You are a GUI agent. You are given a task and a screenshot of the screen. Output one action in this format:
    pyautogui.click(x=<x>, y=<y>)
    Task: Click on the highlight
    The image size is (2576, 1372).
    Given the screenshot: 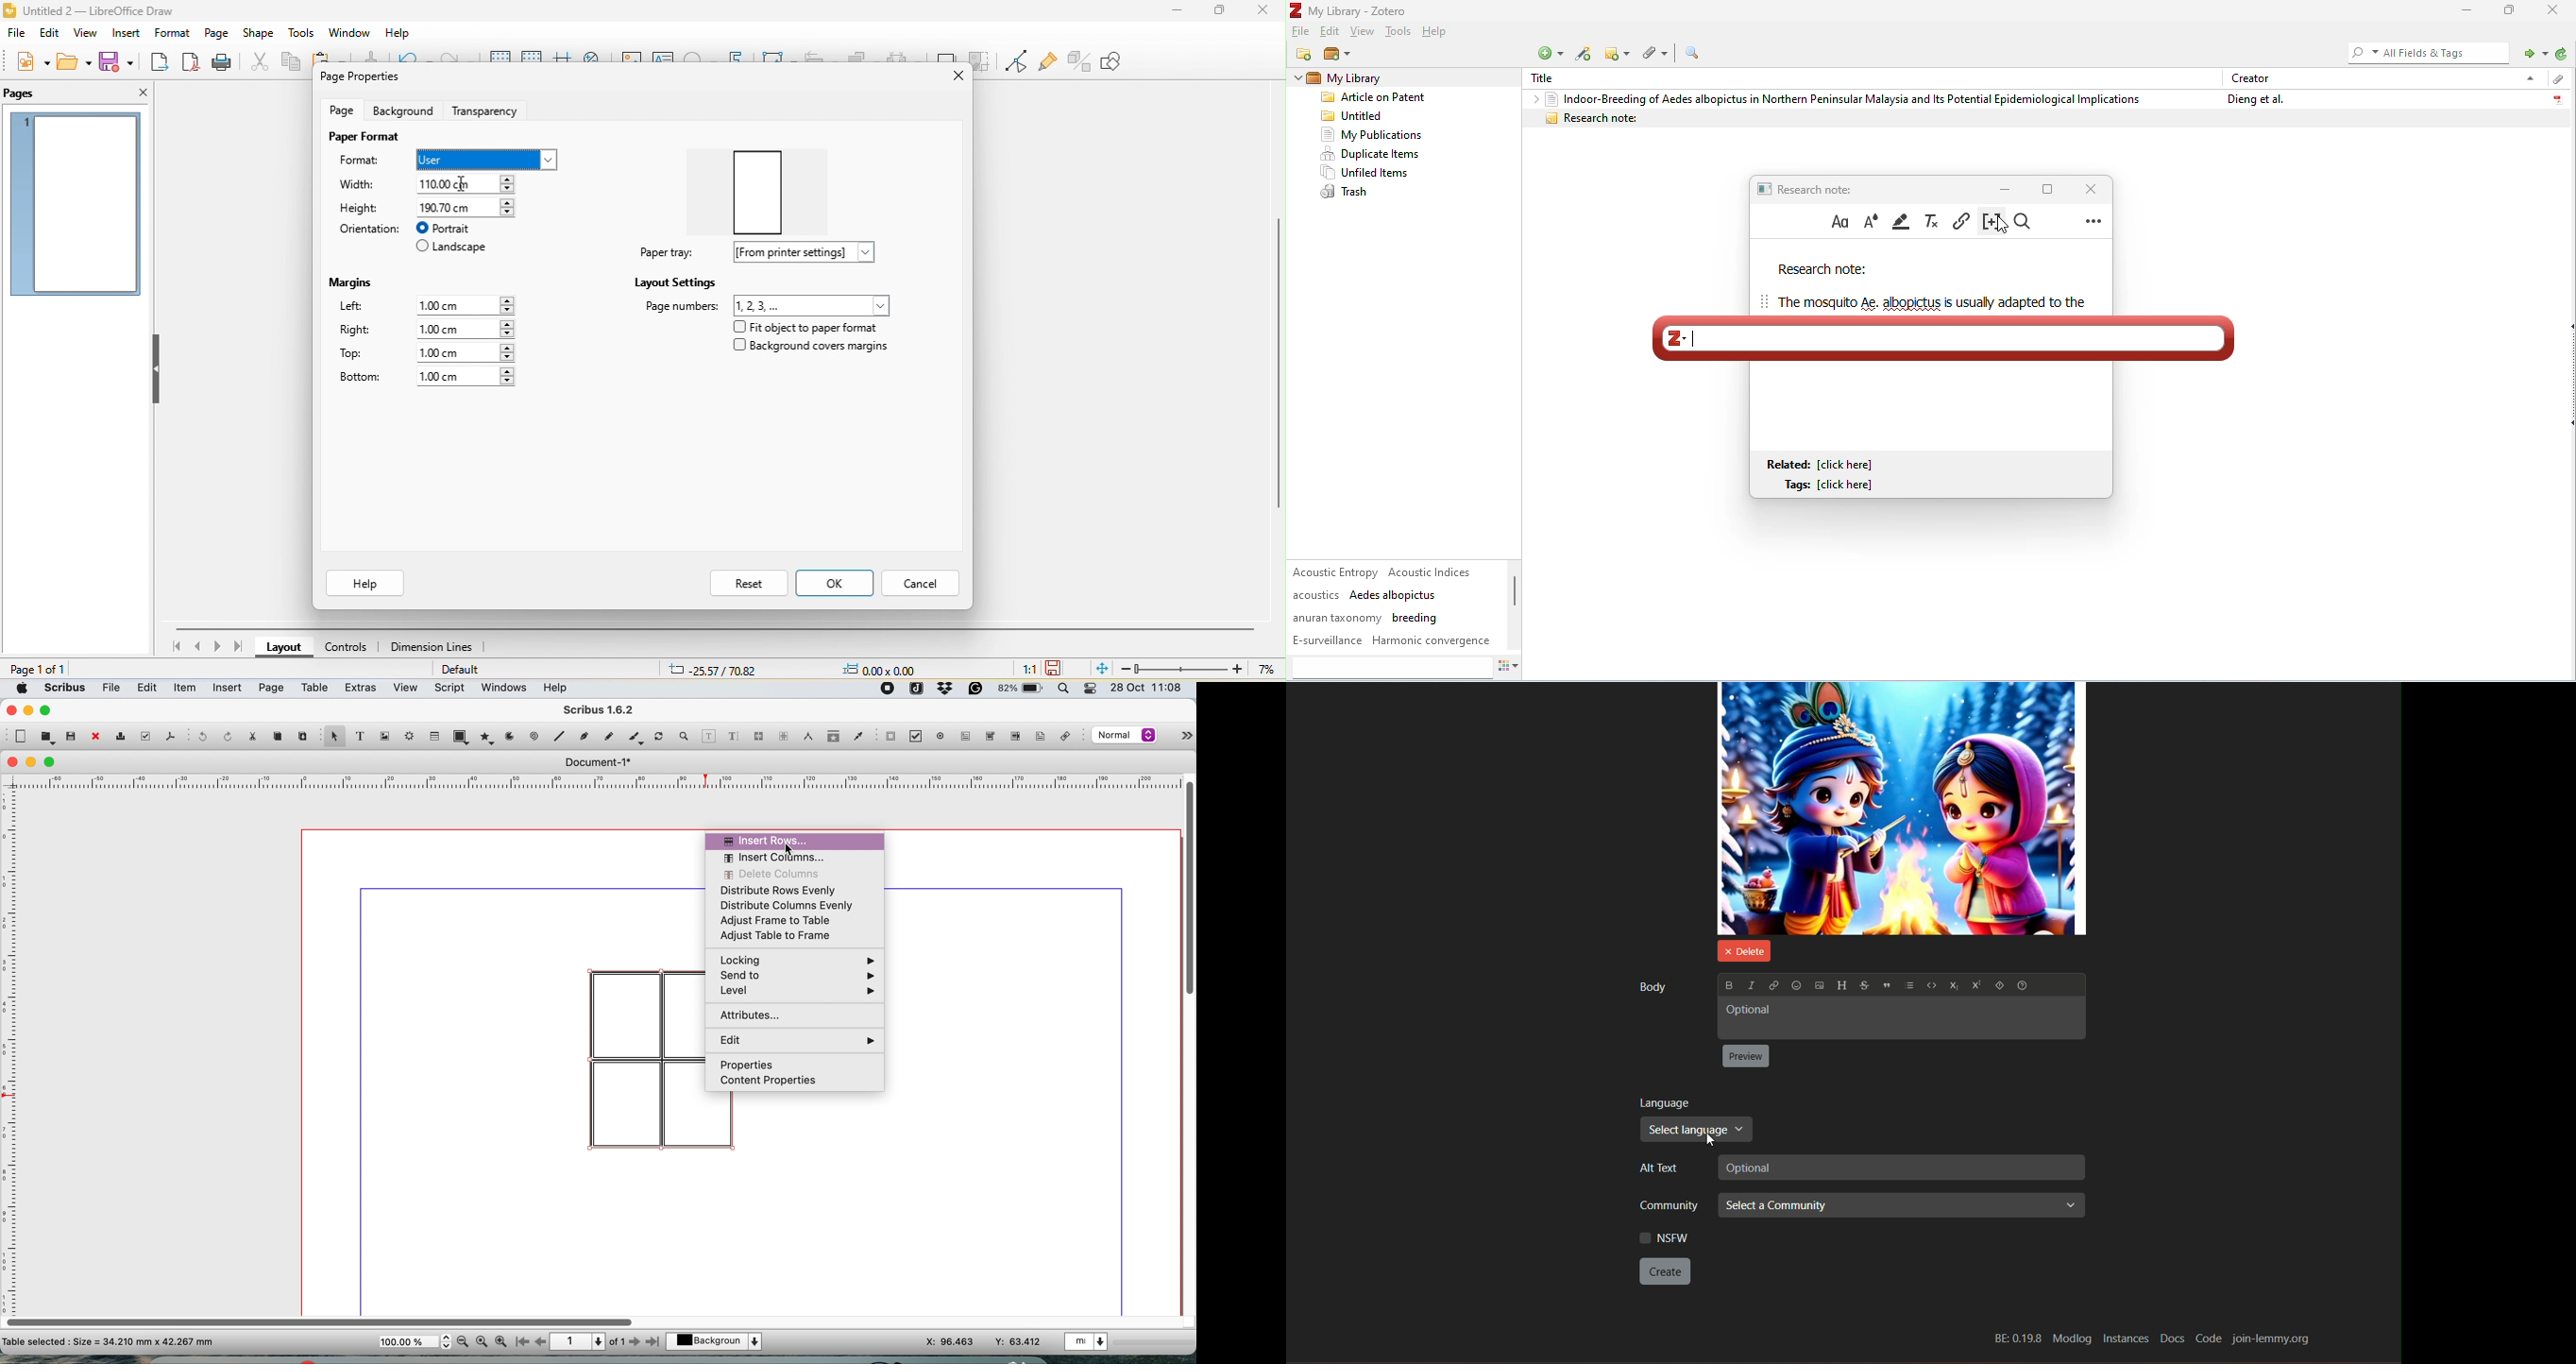 What is the action you would take?
    pyautogui.click(x=1903, y=221)
    